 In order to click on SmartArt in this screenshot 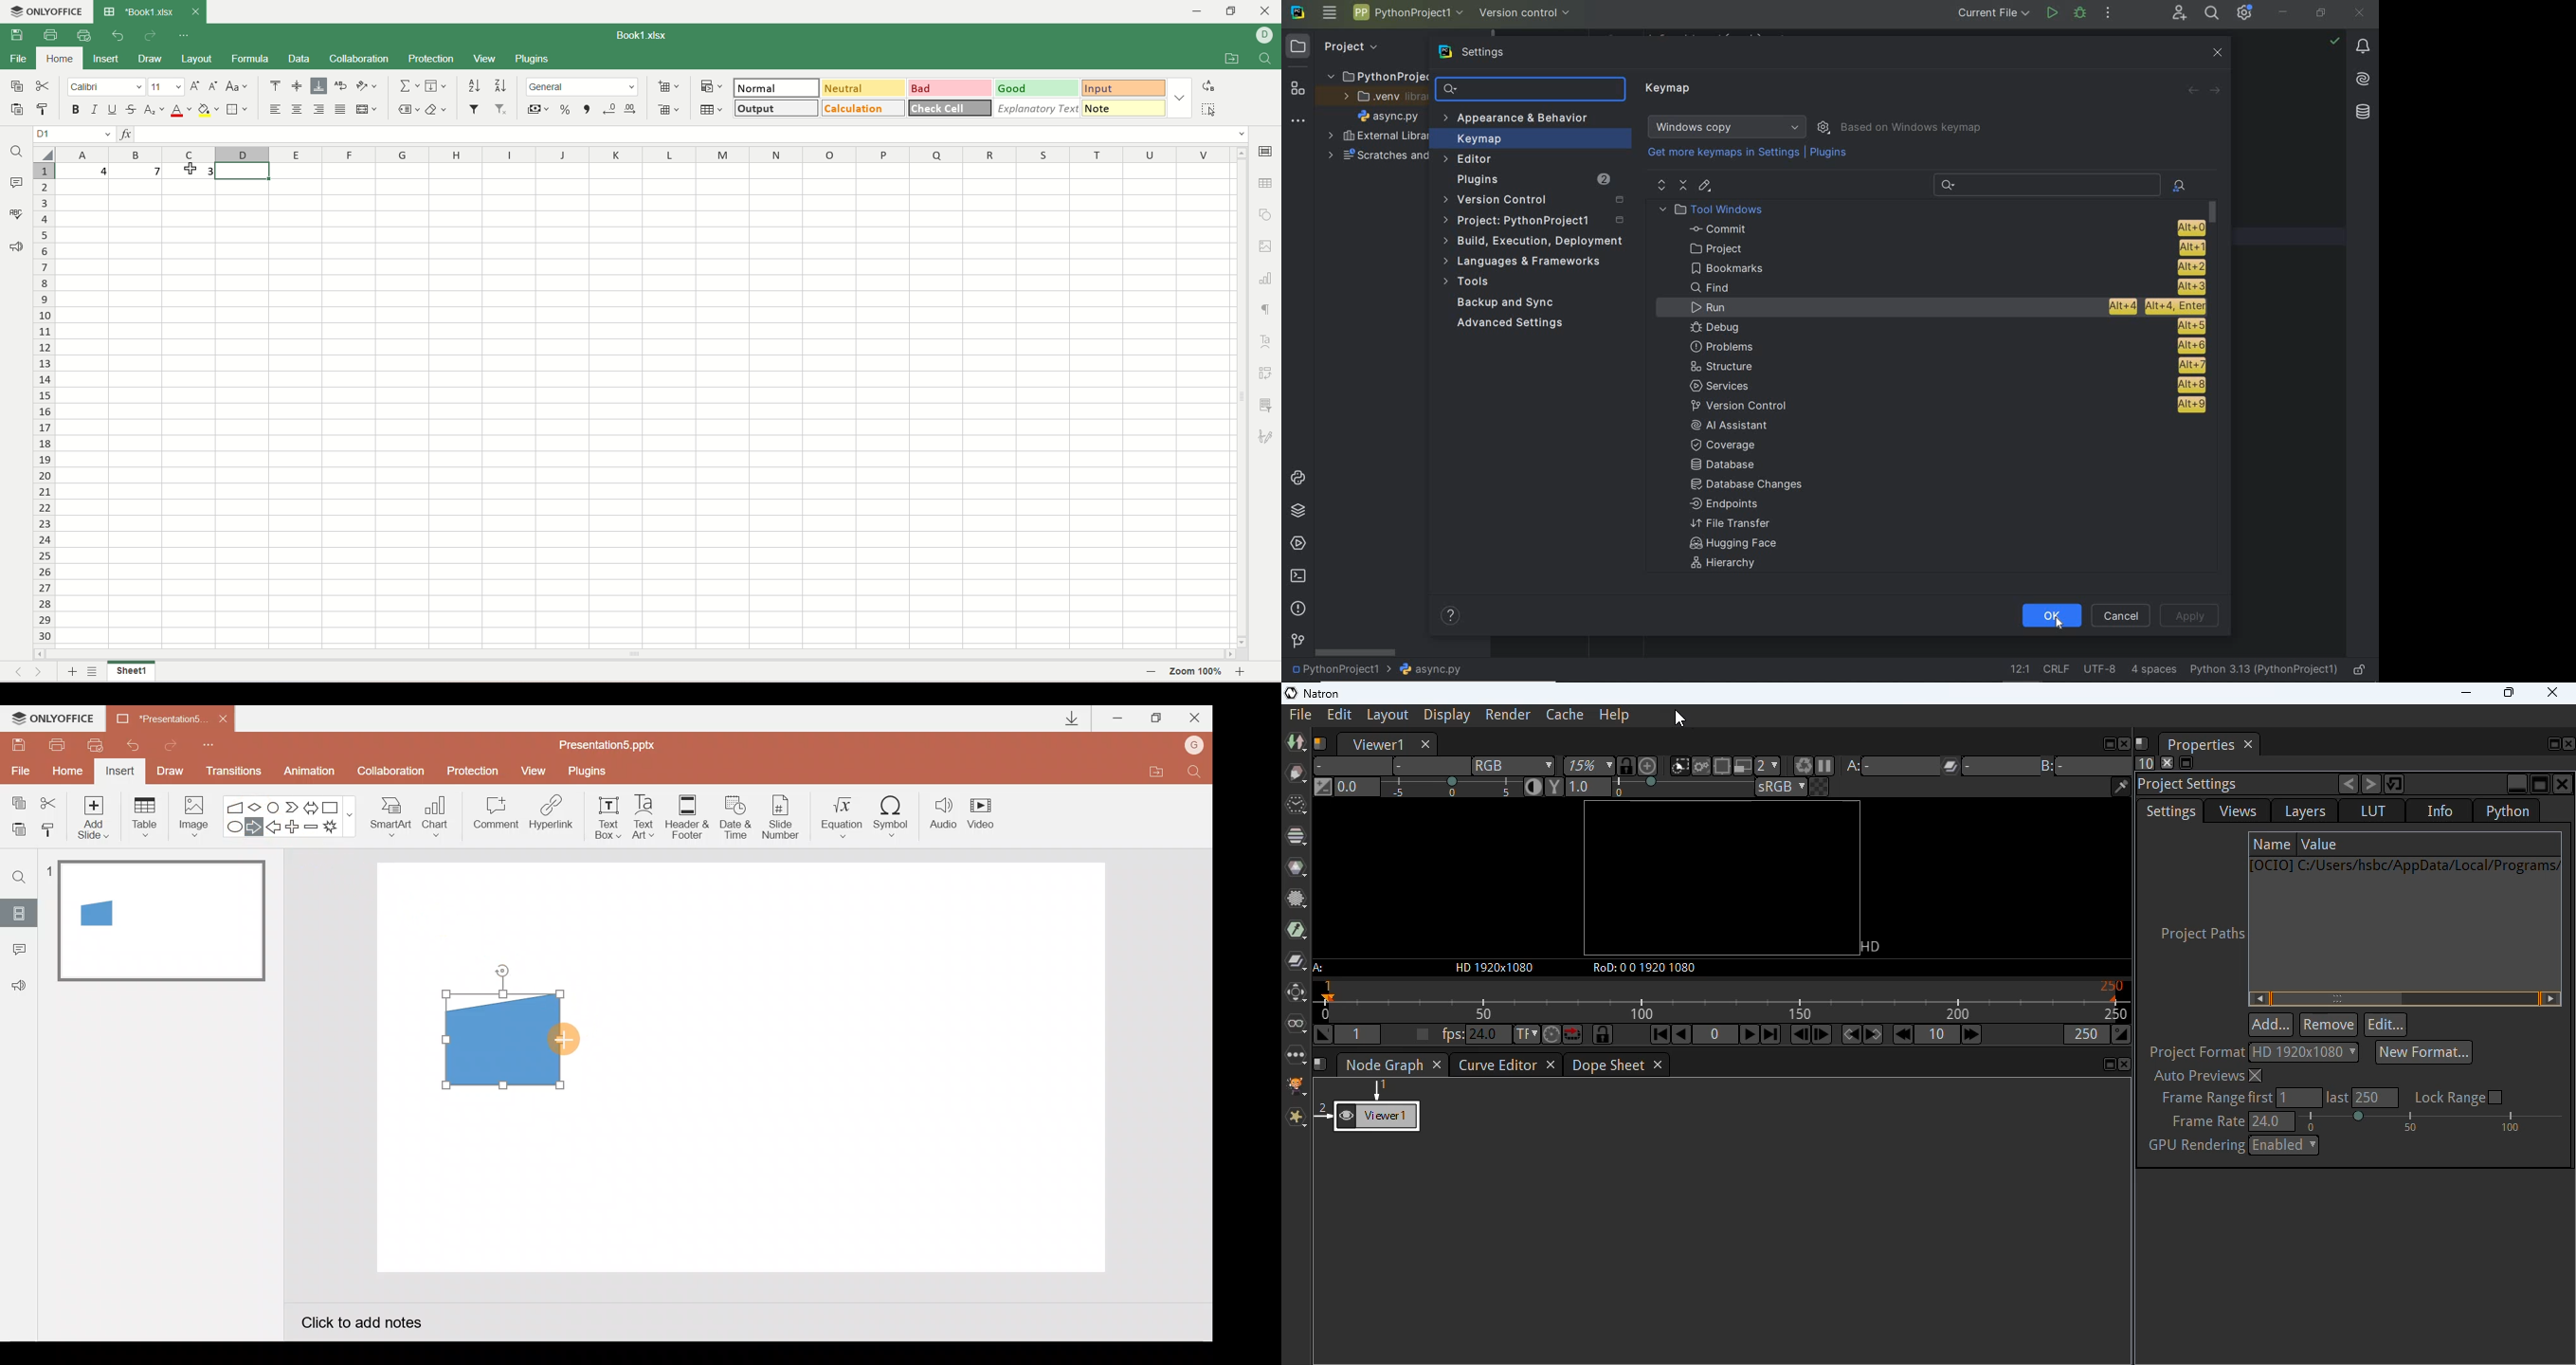, I will do `click(386, 816)`.